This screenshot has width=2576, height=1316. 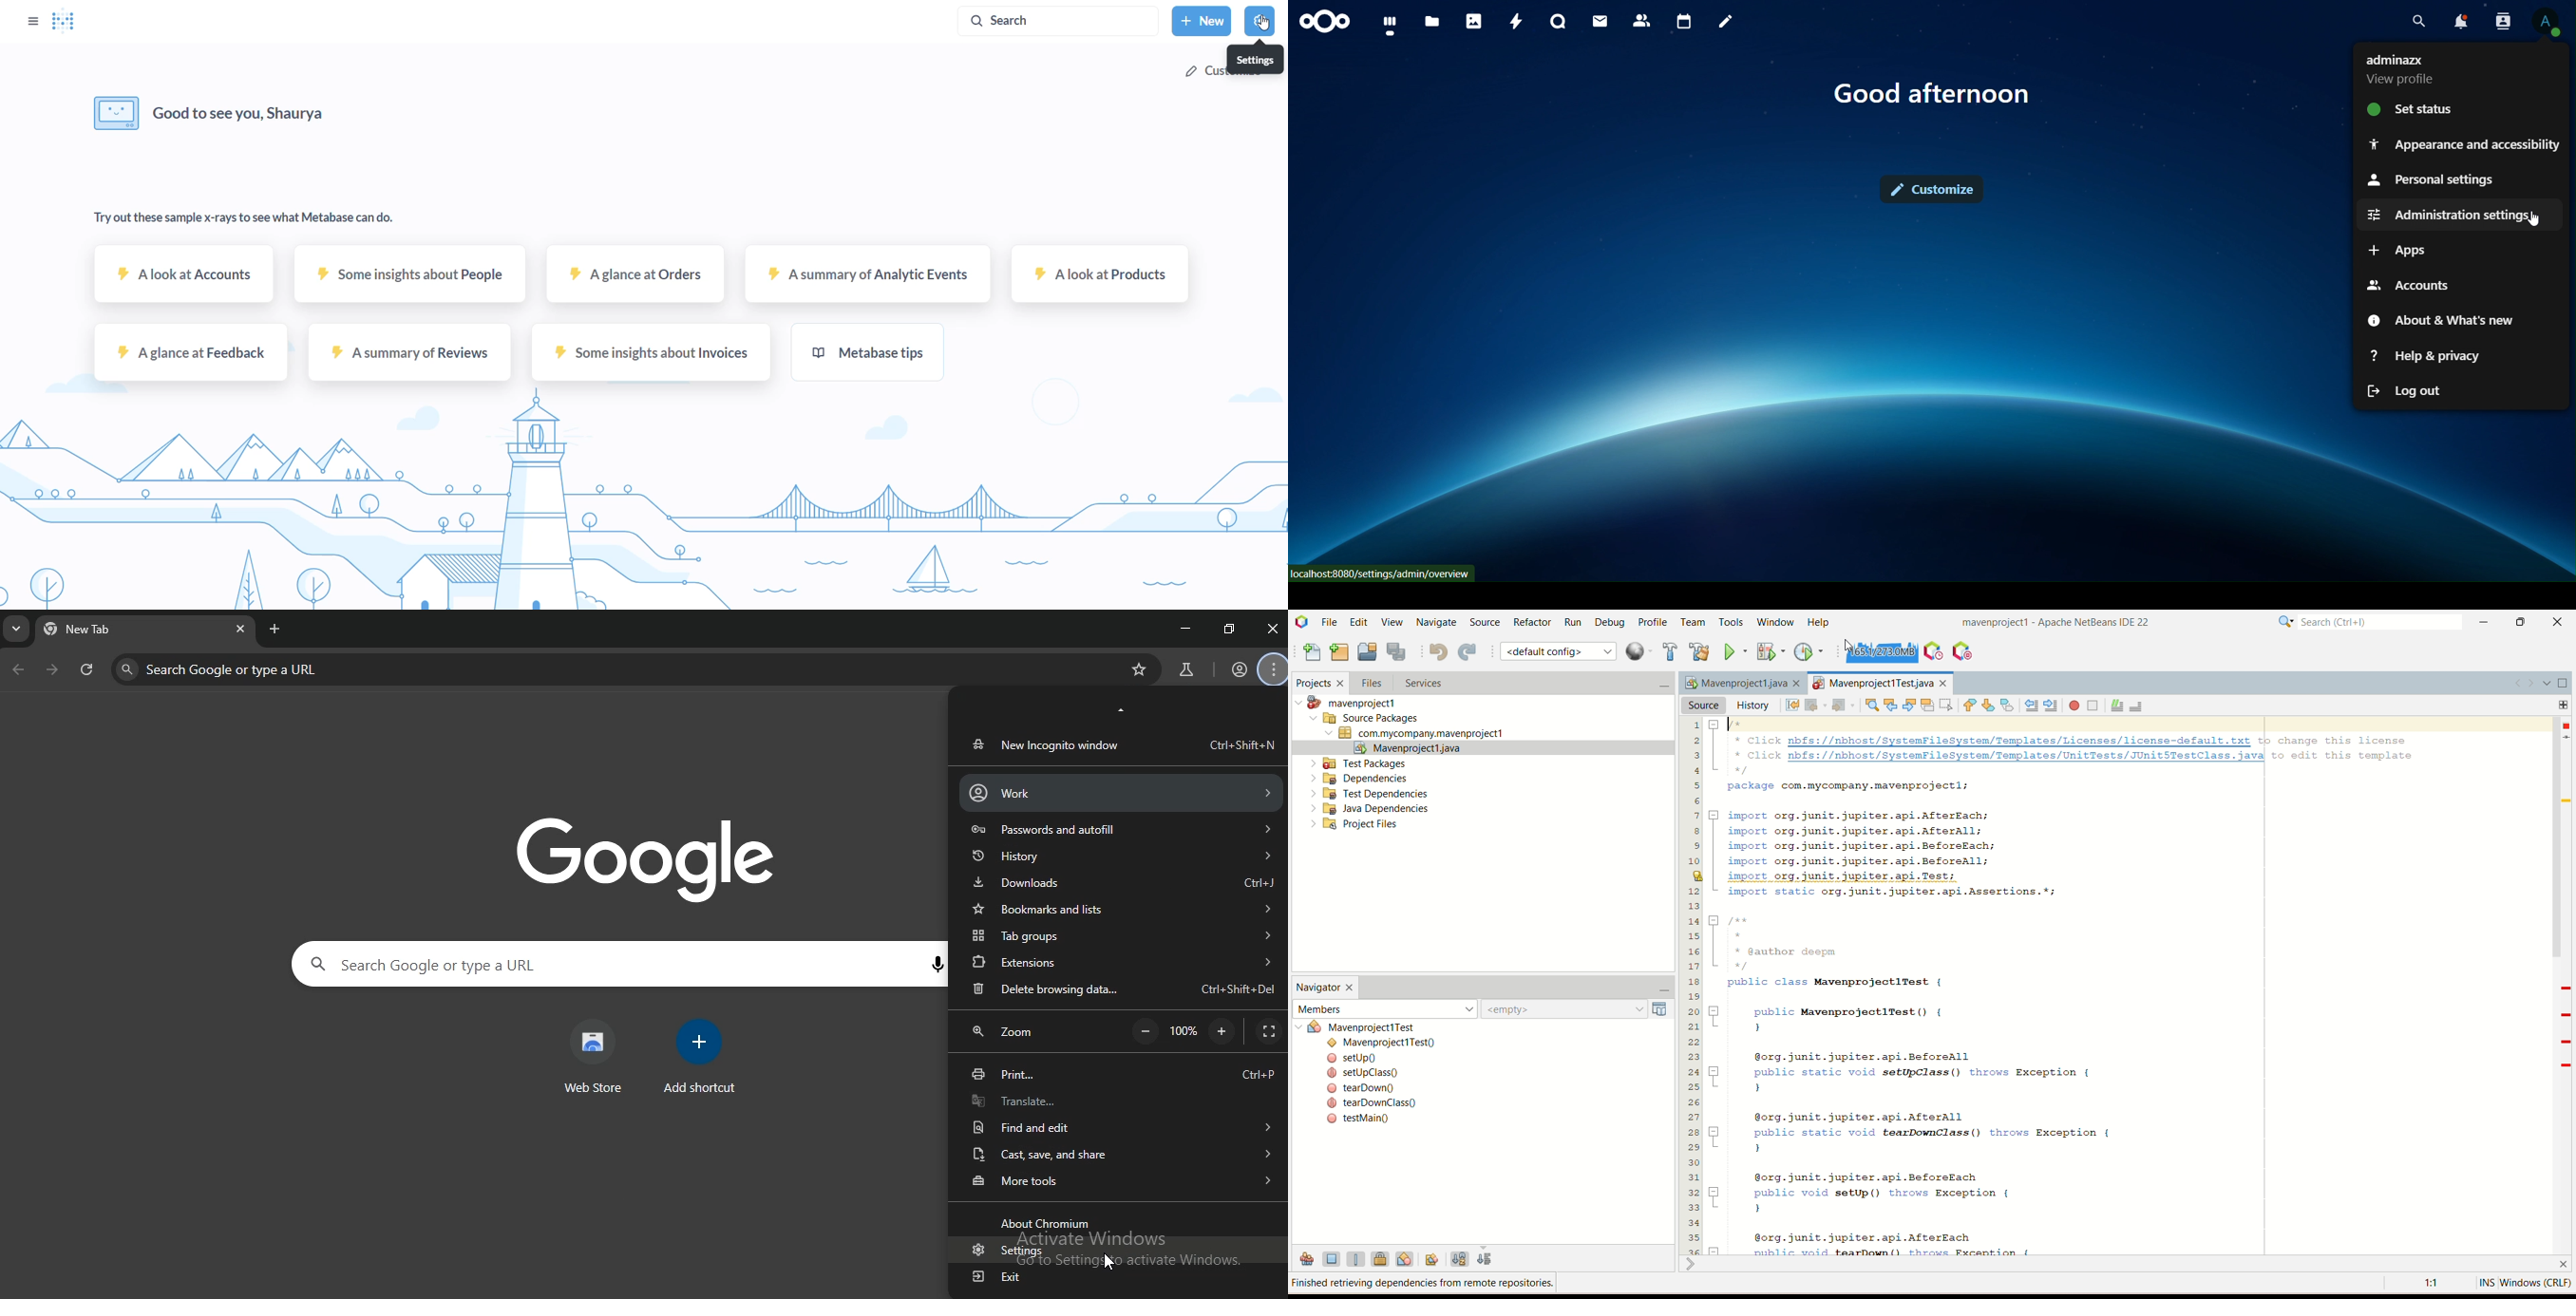 What do you see at coordinates (1559, 21) in the screenshot?
I see `talk` at bounding box center [1559, 21].